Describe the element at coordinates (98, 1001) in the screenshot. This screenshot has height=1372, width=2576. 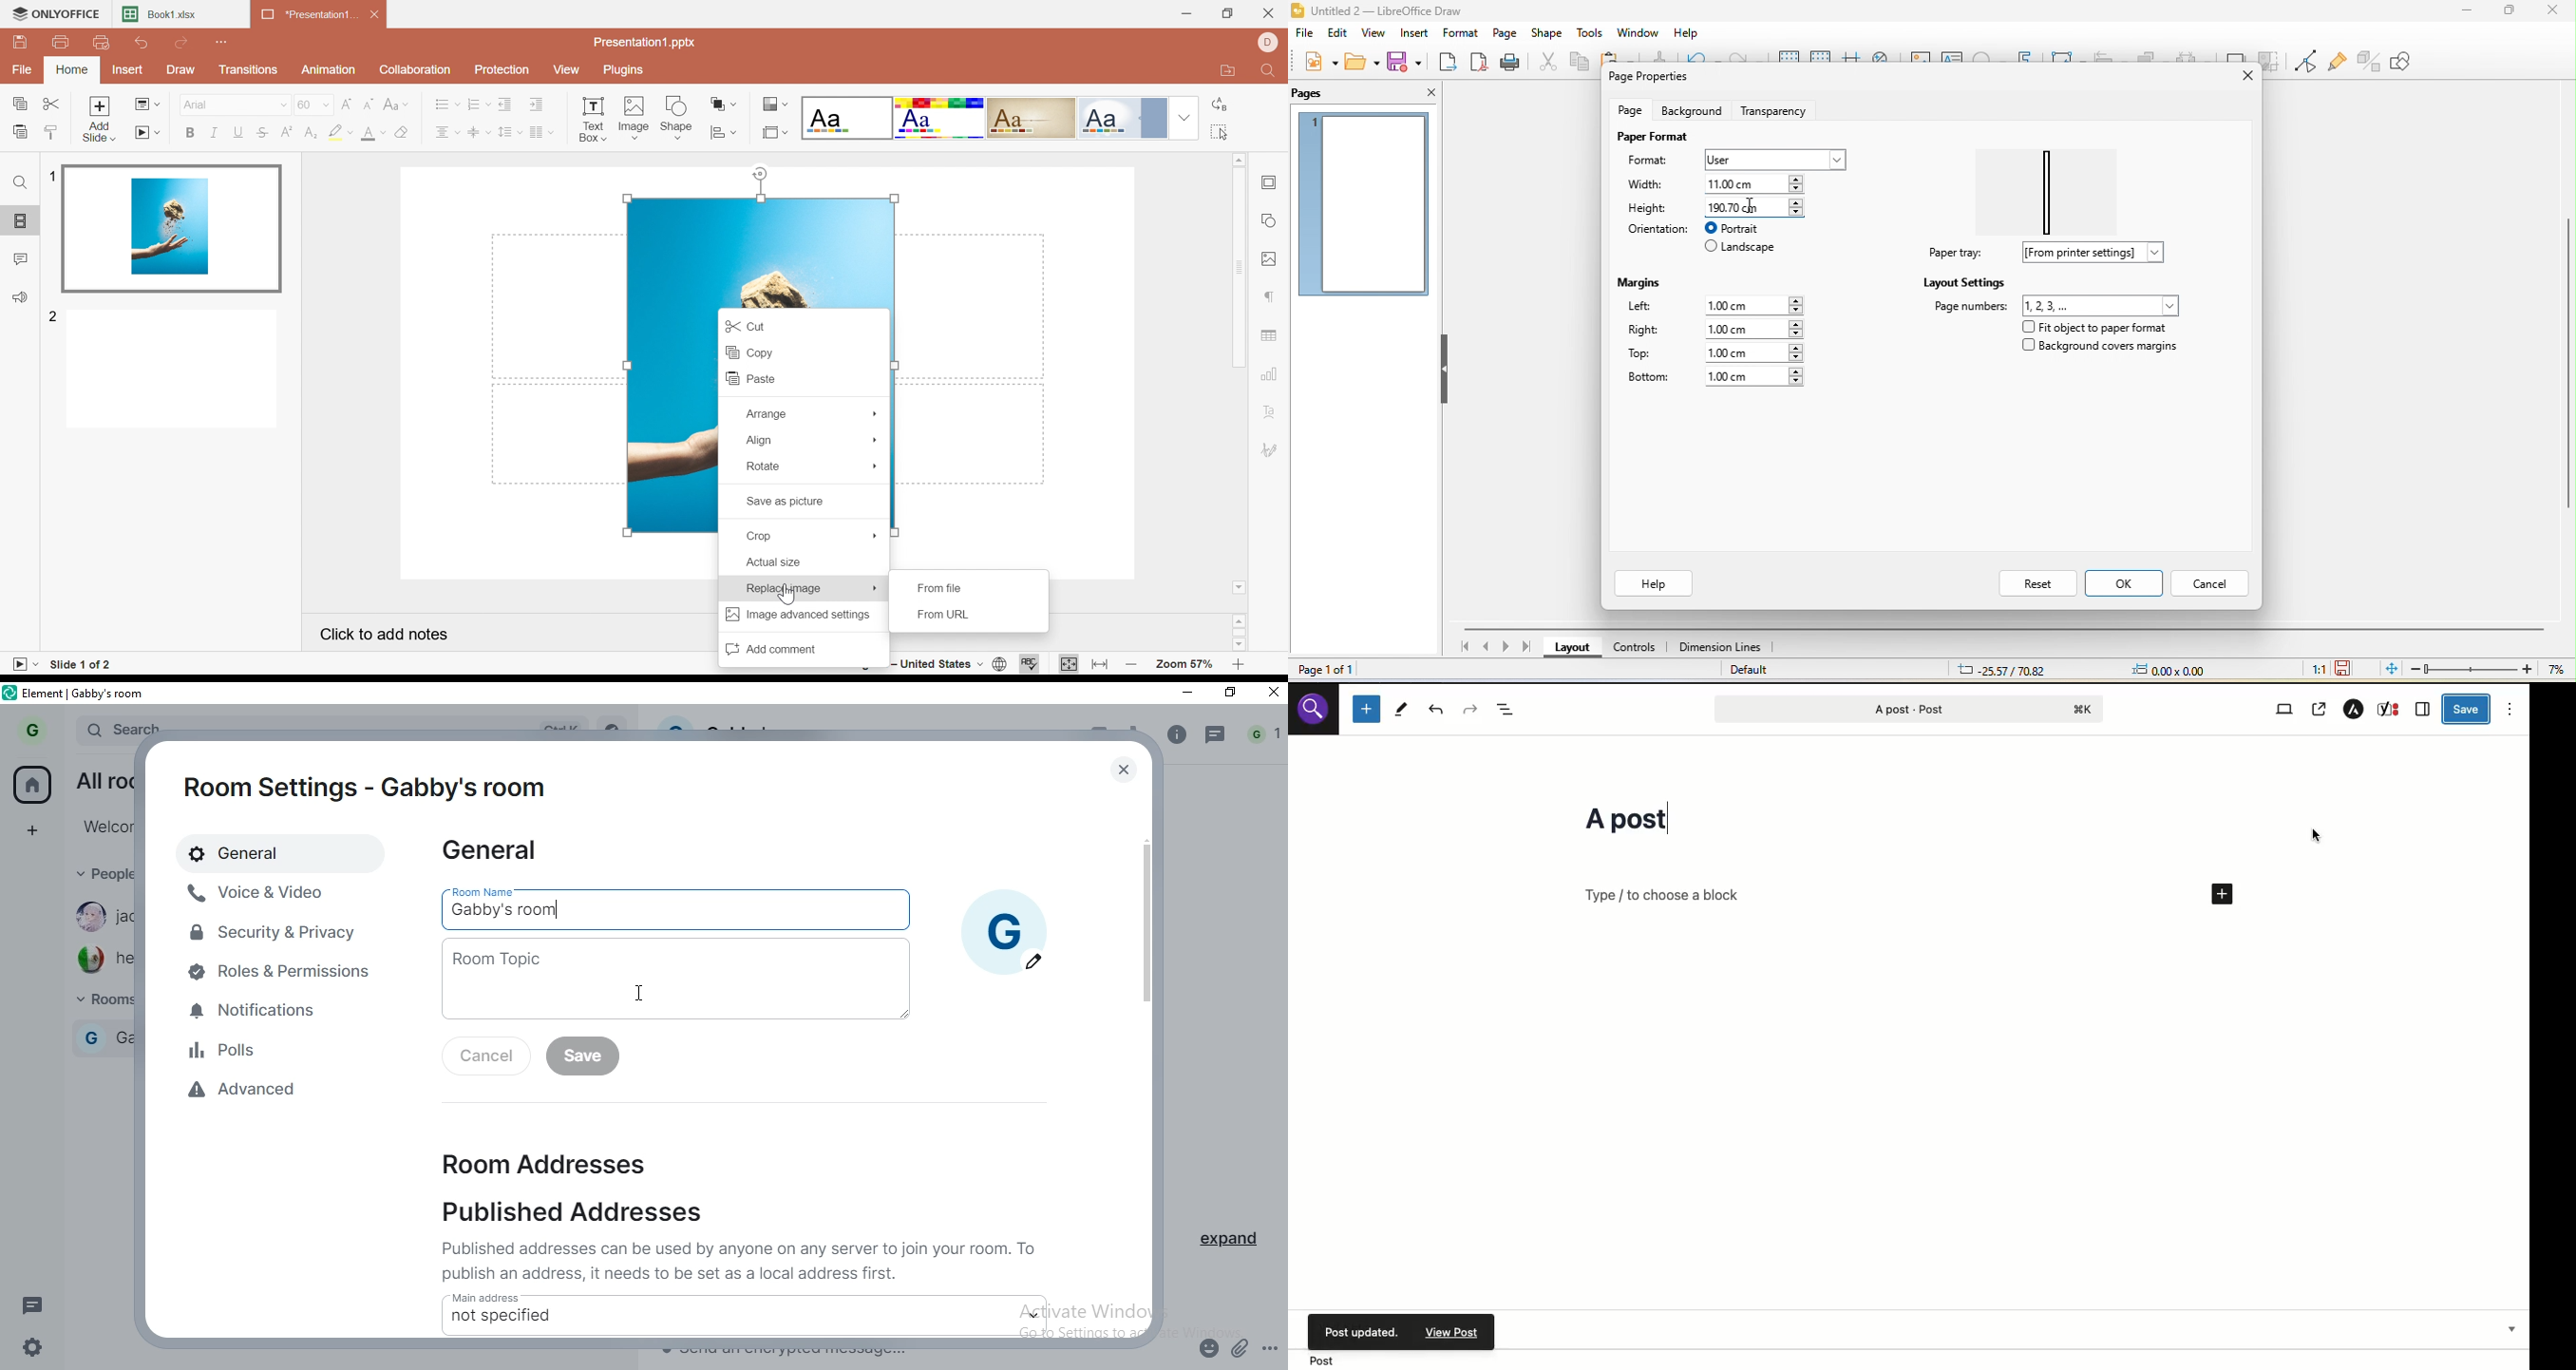
I see `rooms` at that location.